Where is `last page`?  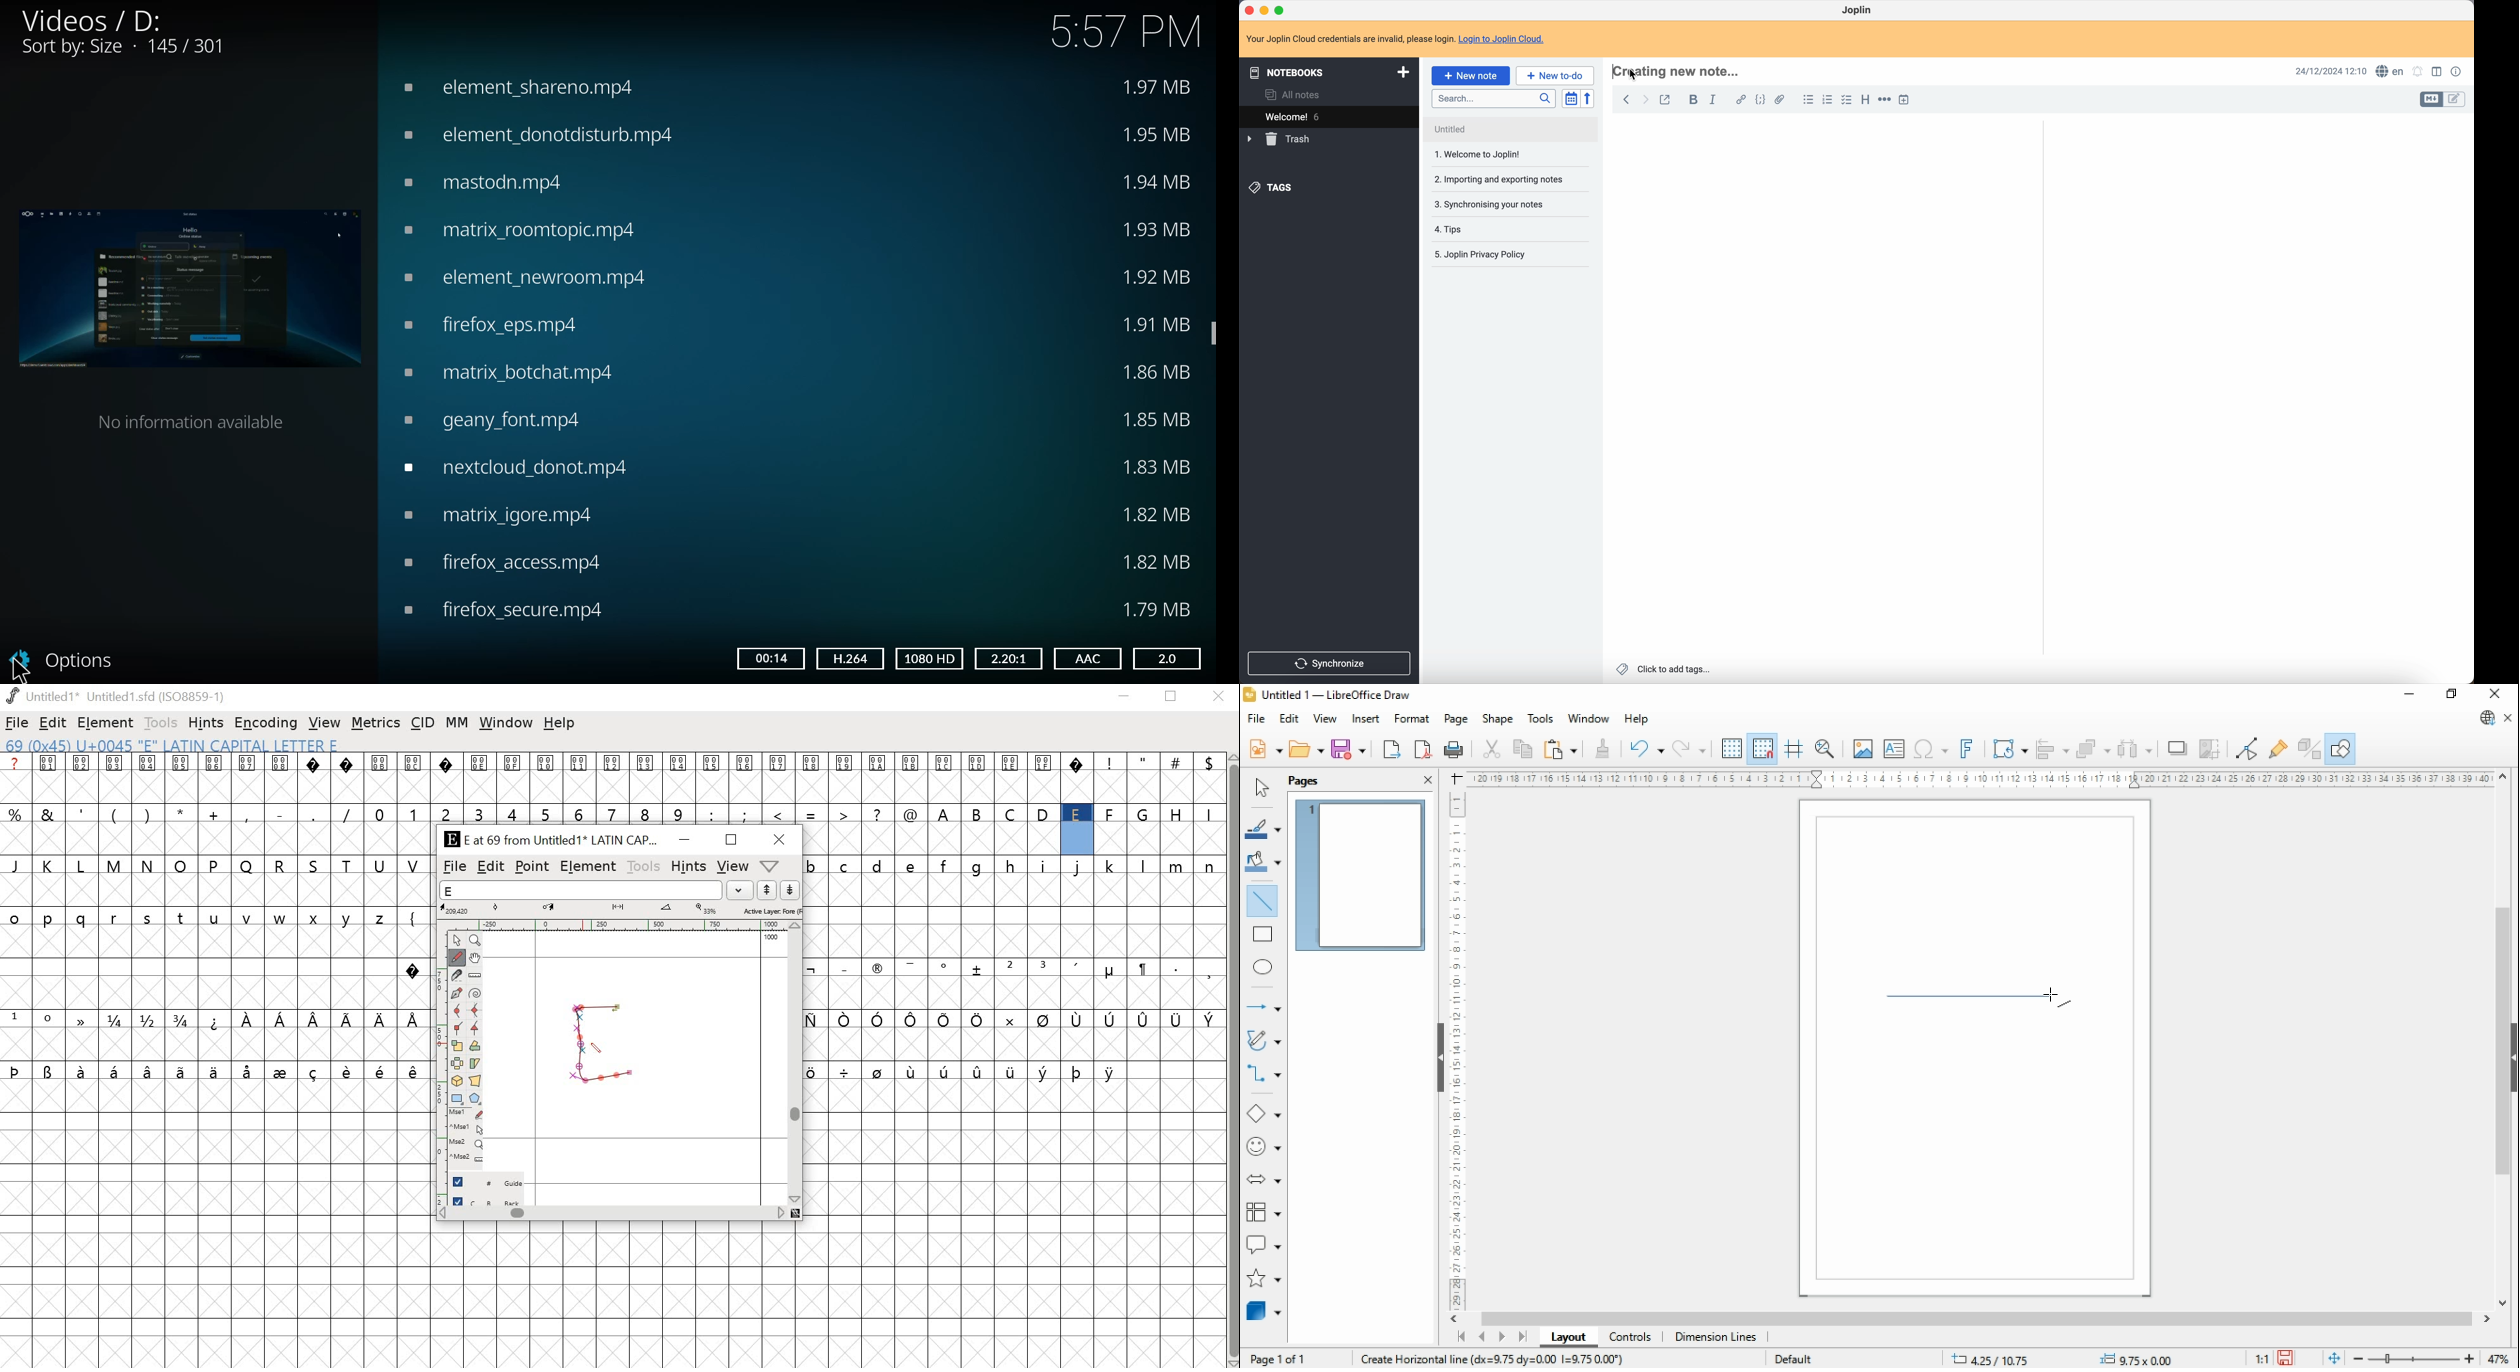
last page is located at coordinates (1523, 1336).